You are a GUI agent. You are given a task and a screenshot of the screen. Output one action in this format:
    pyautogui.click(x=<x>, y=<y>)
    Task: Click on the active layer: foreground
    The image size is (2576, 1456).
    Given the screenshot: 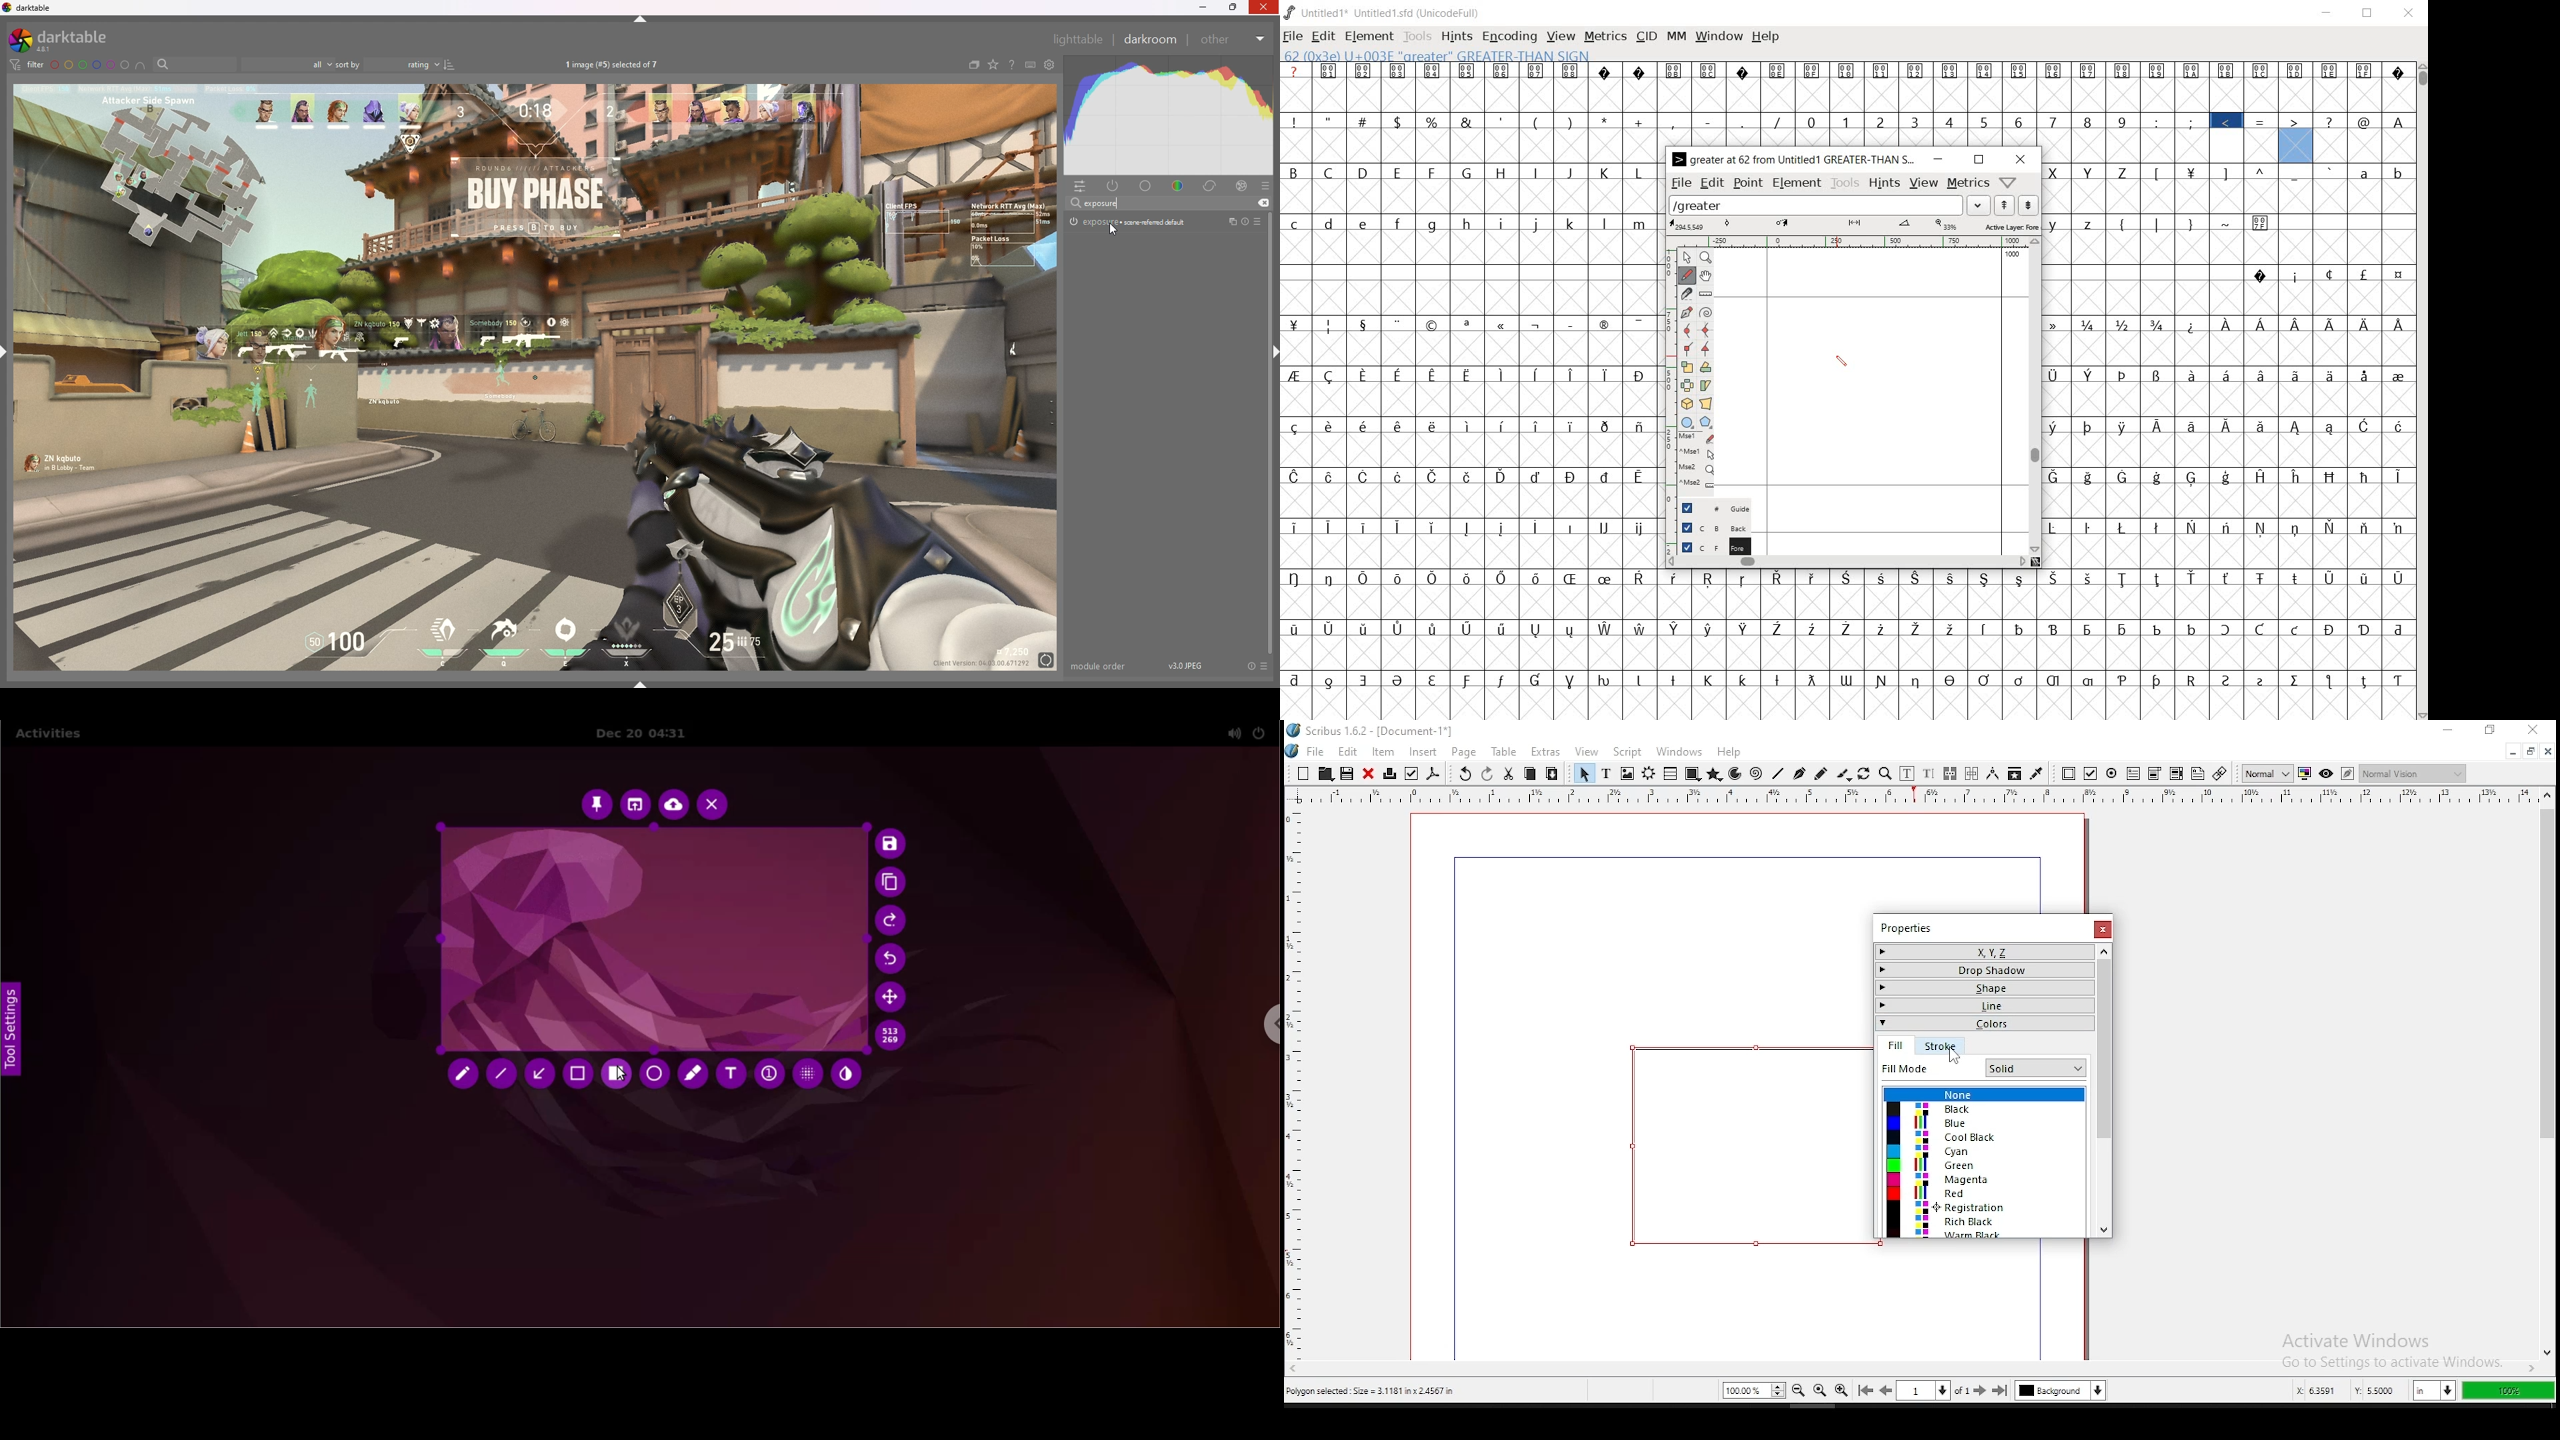 What is the action you would take?
    pyautogui.click(x=1854, y=225)
    